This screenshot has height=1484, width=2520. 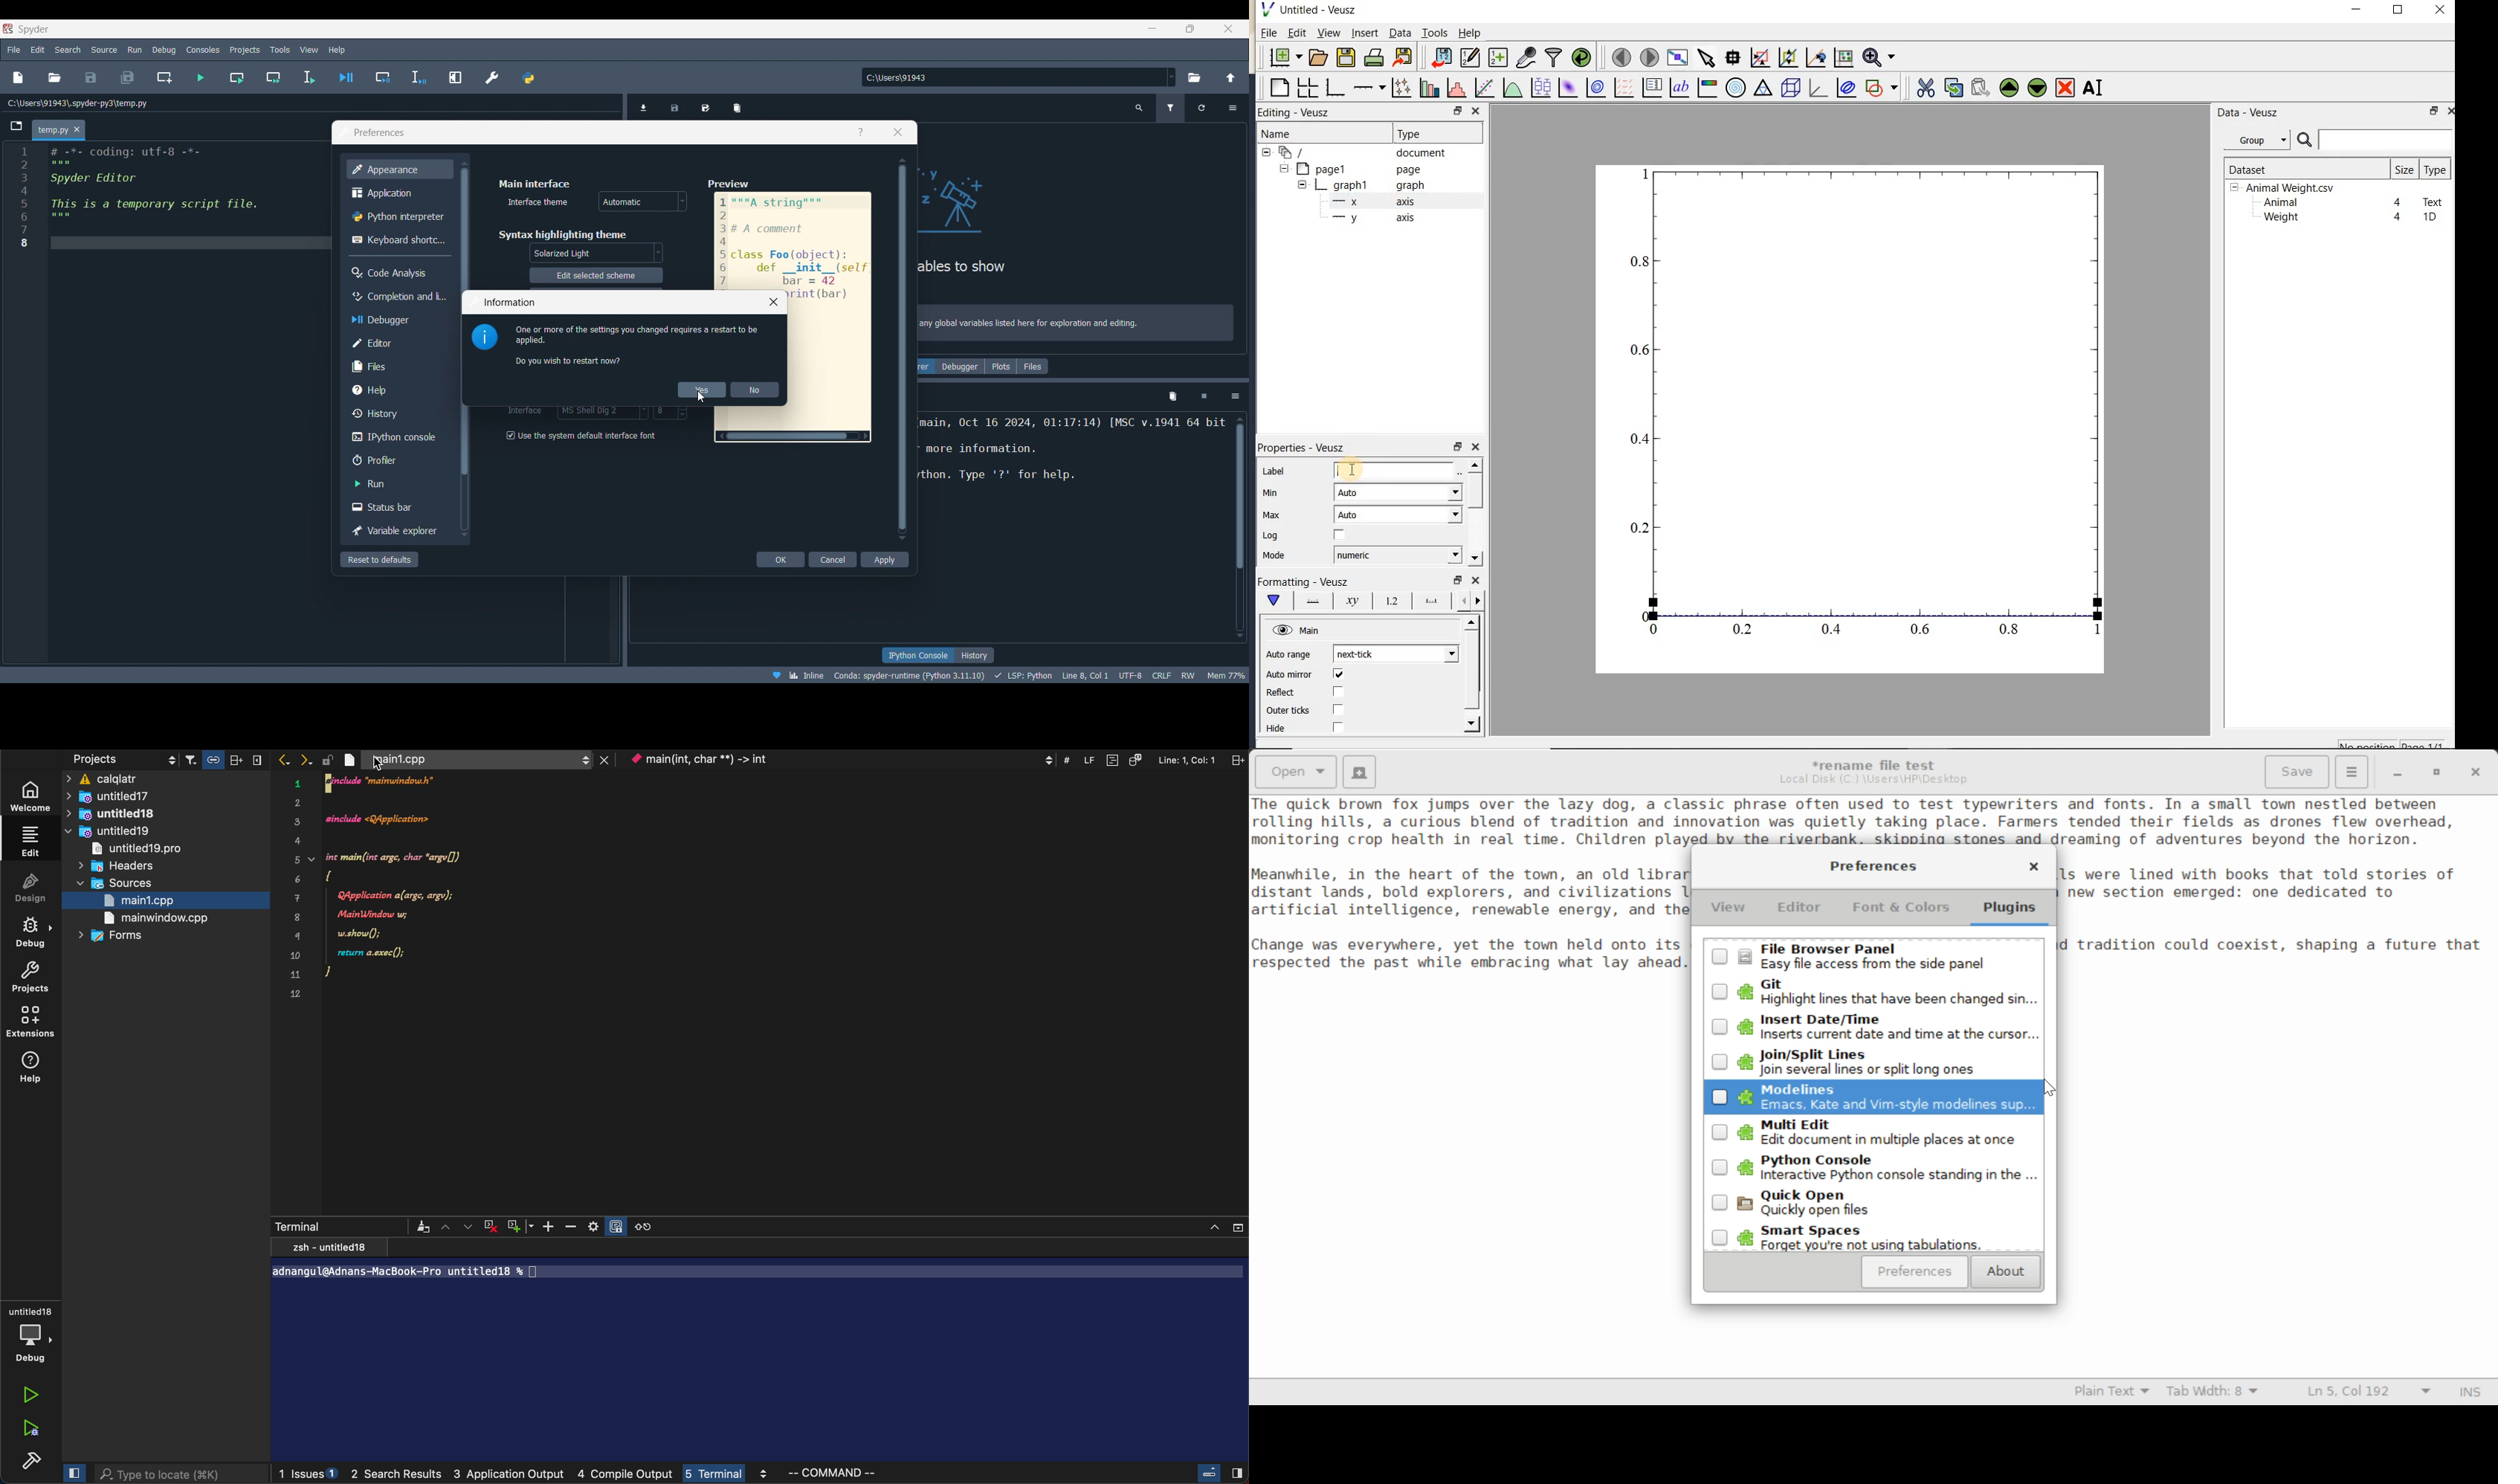 What do you see at coordinates (1594, 87) in the screenshot?
I see `plot a 2d dataset as contours` at bounding box center [1594, 87].